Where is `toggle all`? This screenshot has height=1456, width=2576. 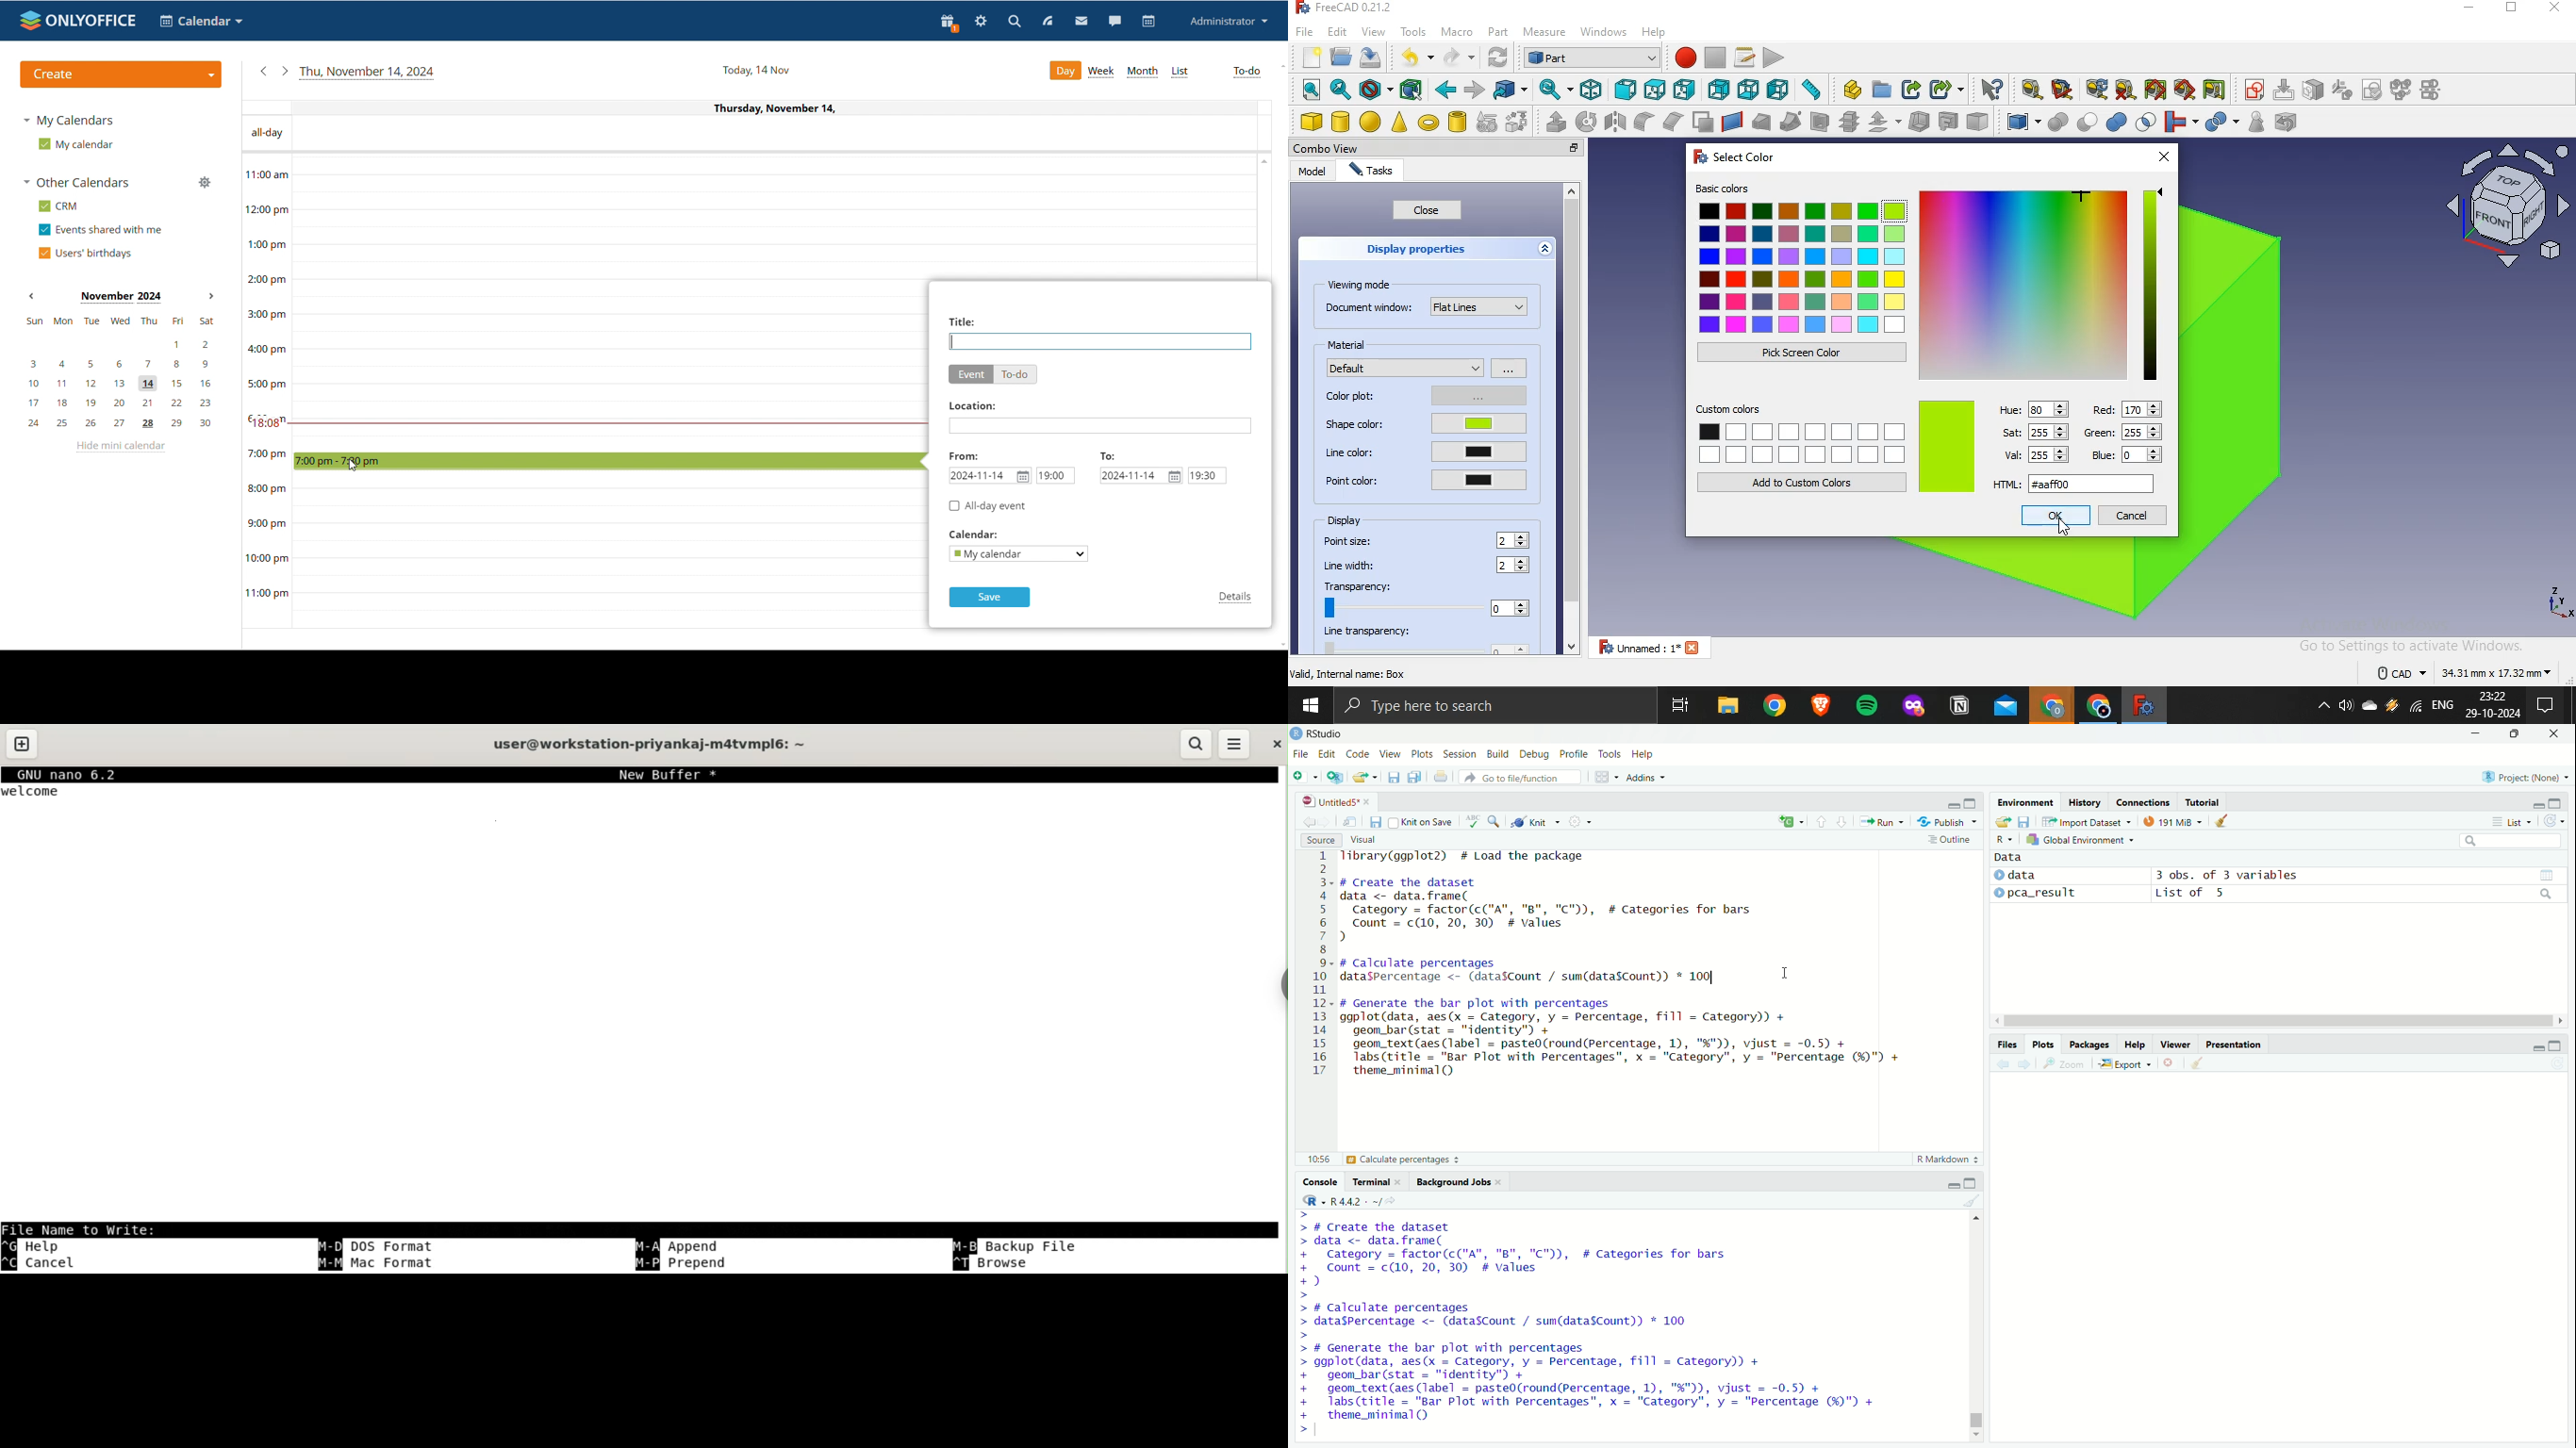
toggle all is located at coordinates (2155, 90).